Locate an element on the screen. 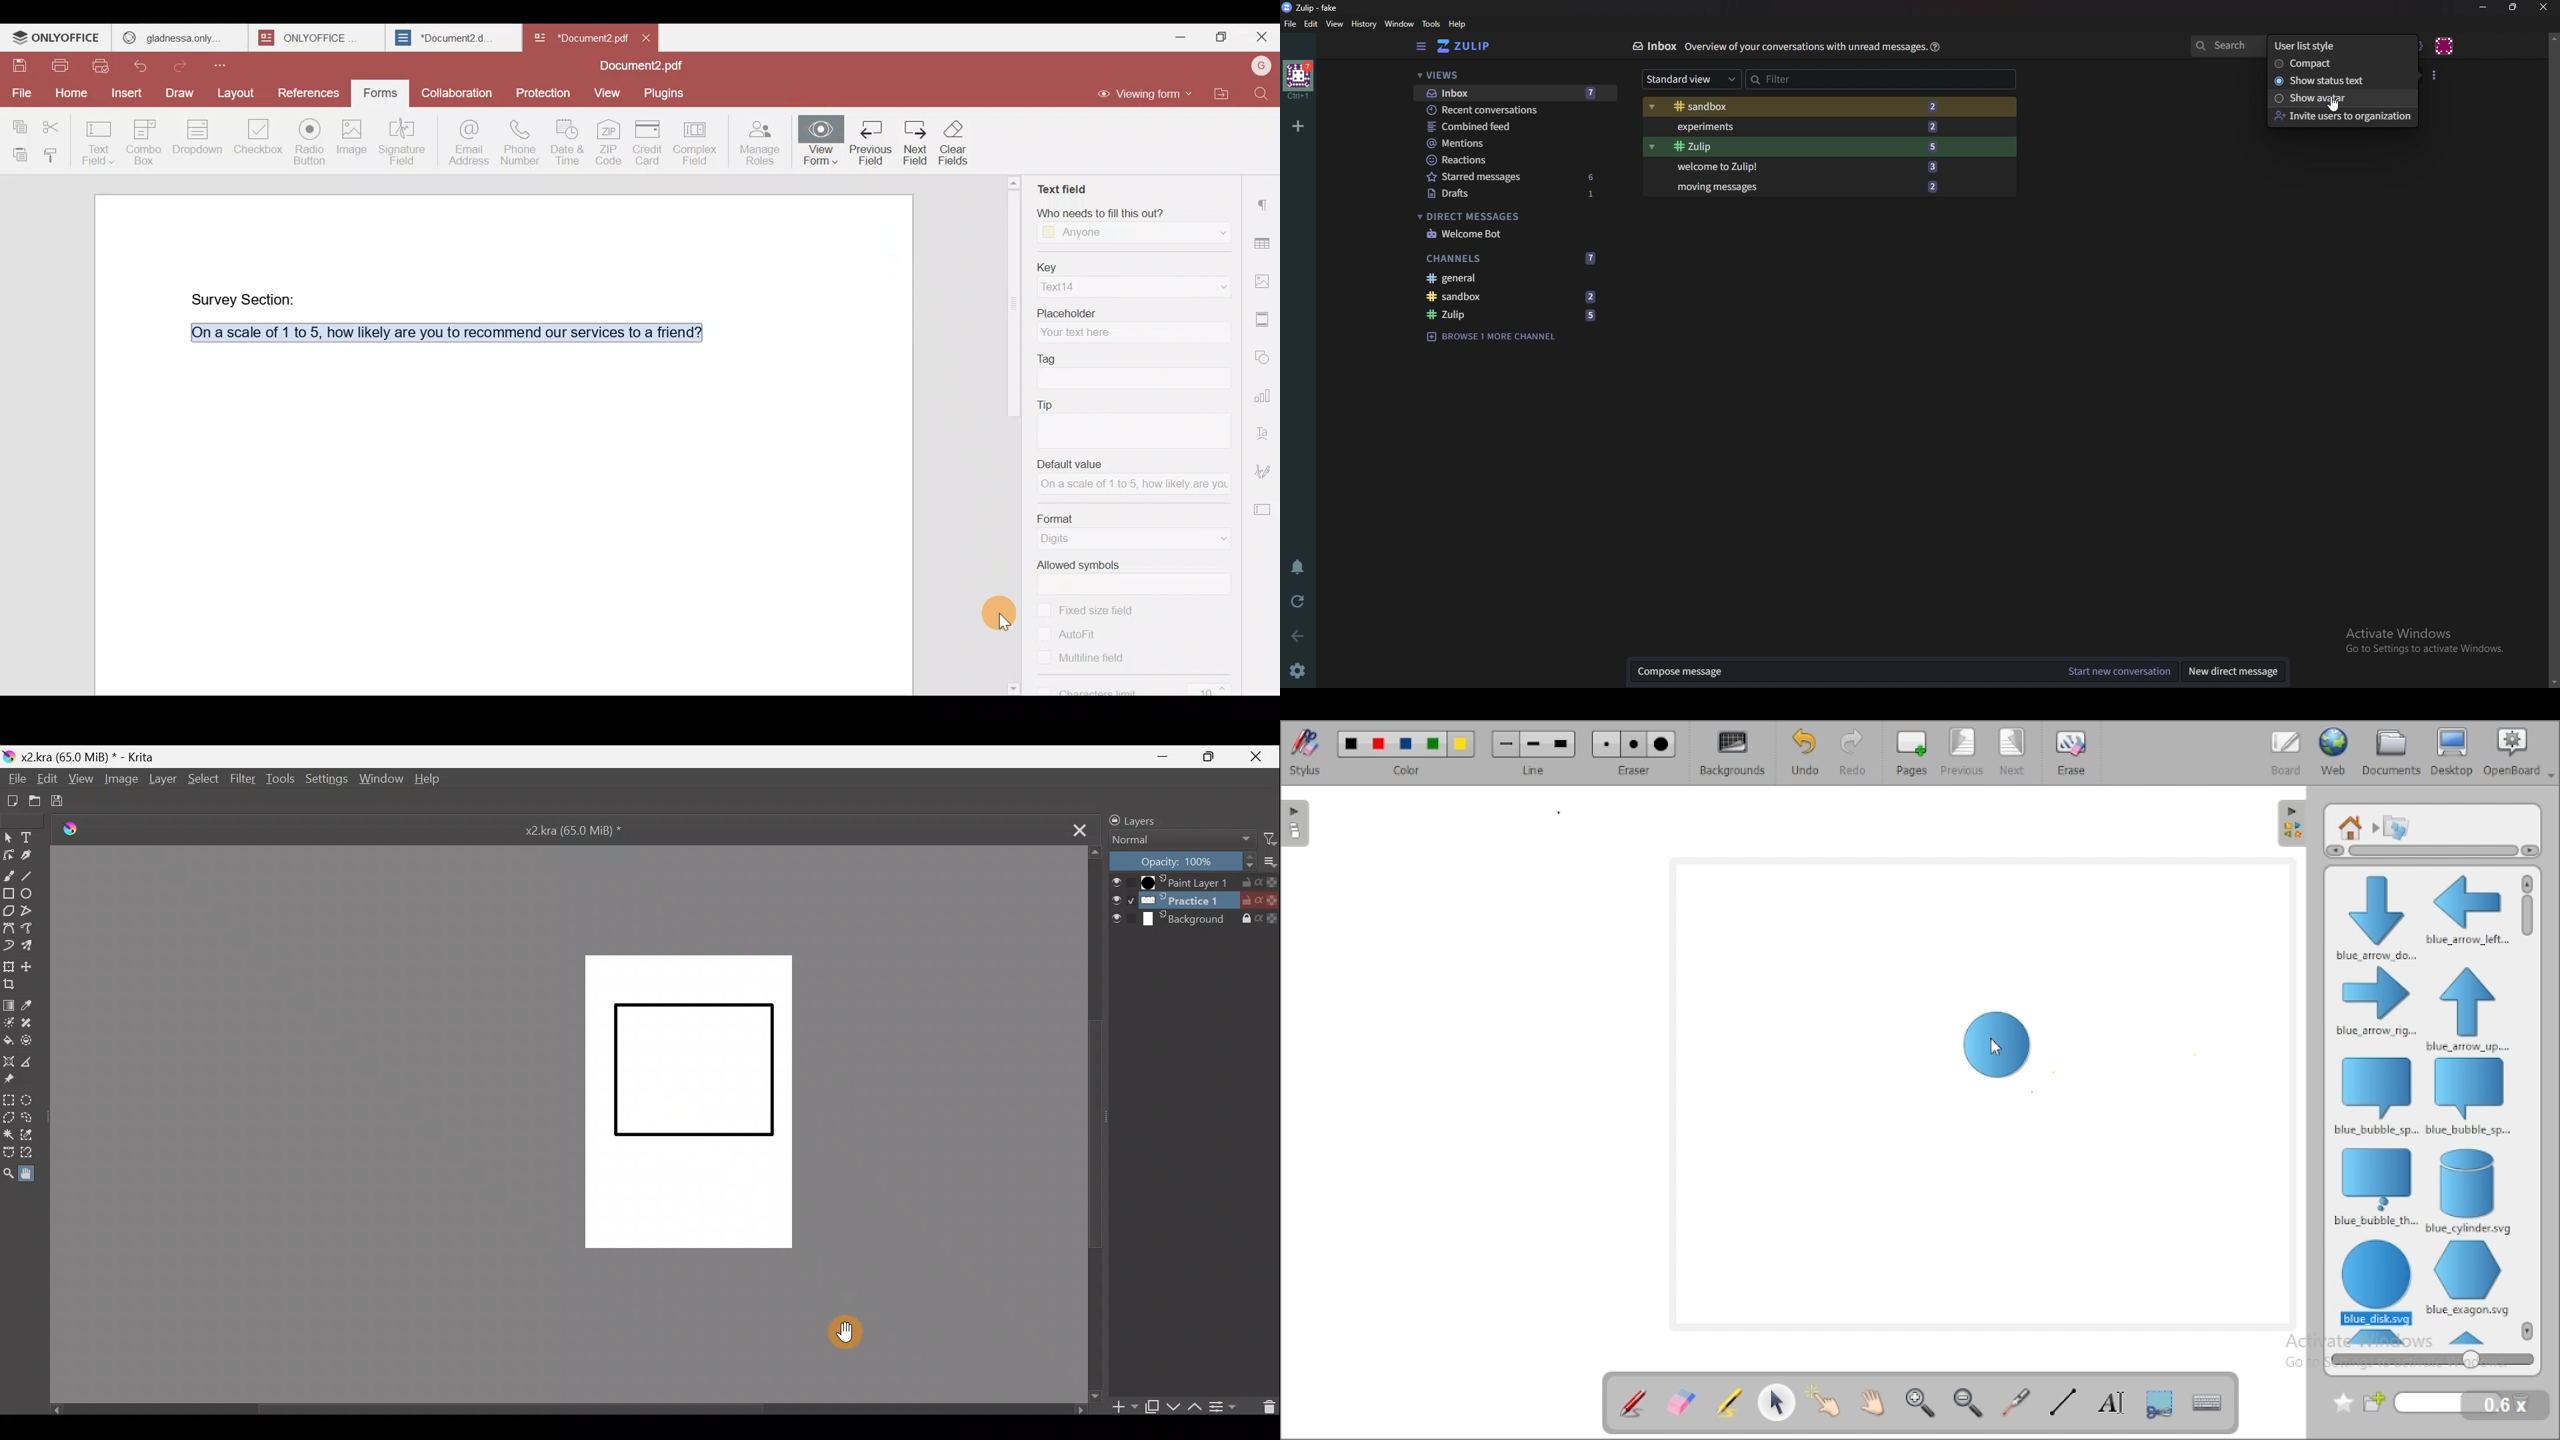  Copy style is located at coordinates (52, 152).